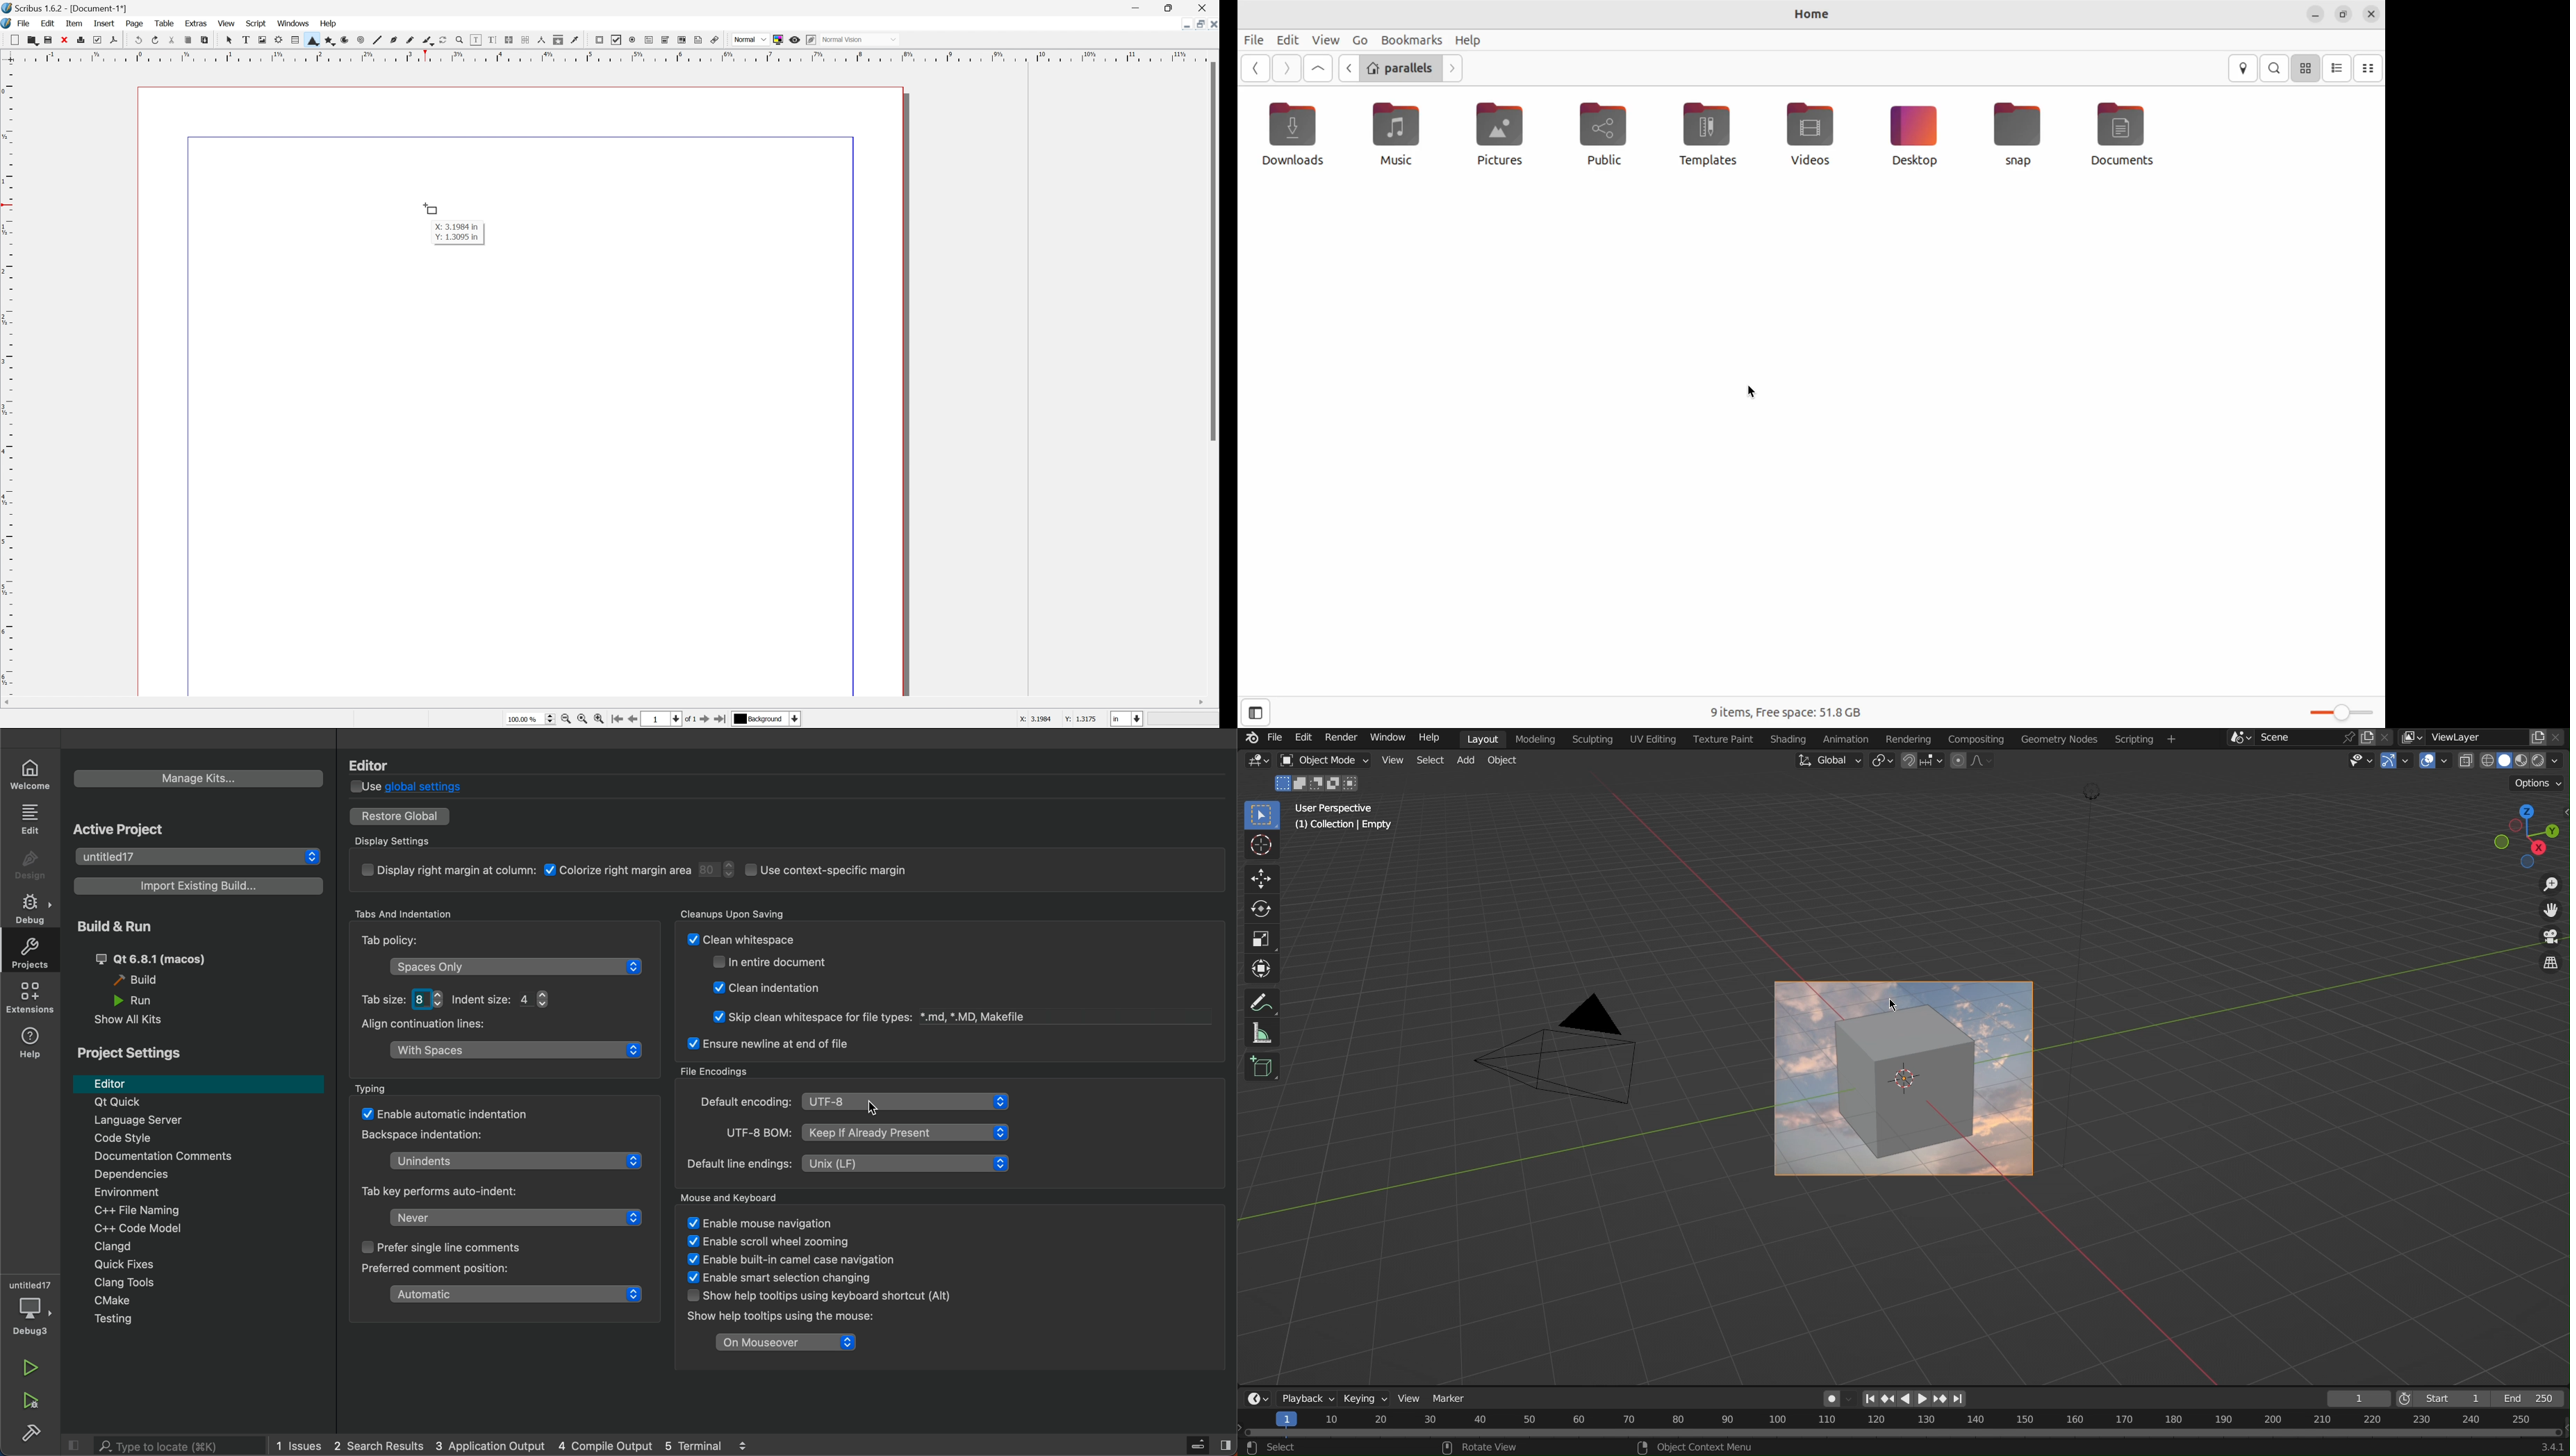 Image resolution: width=2576 pixels, height=1456 pixels. I want to click on PDF text field, so click(648, 40).